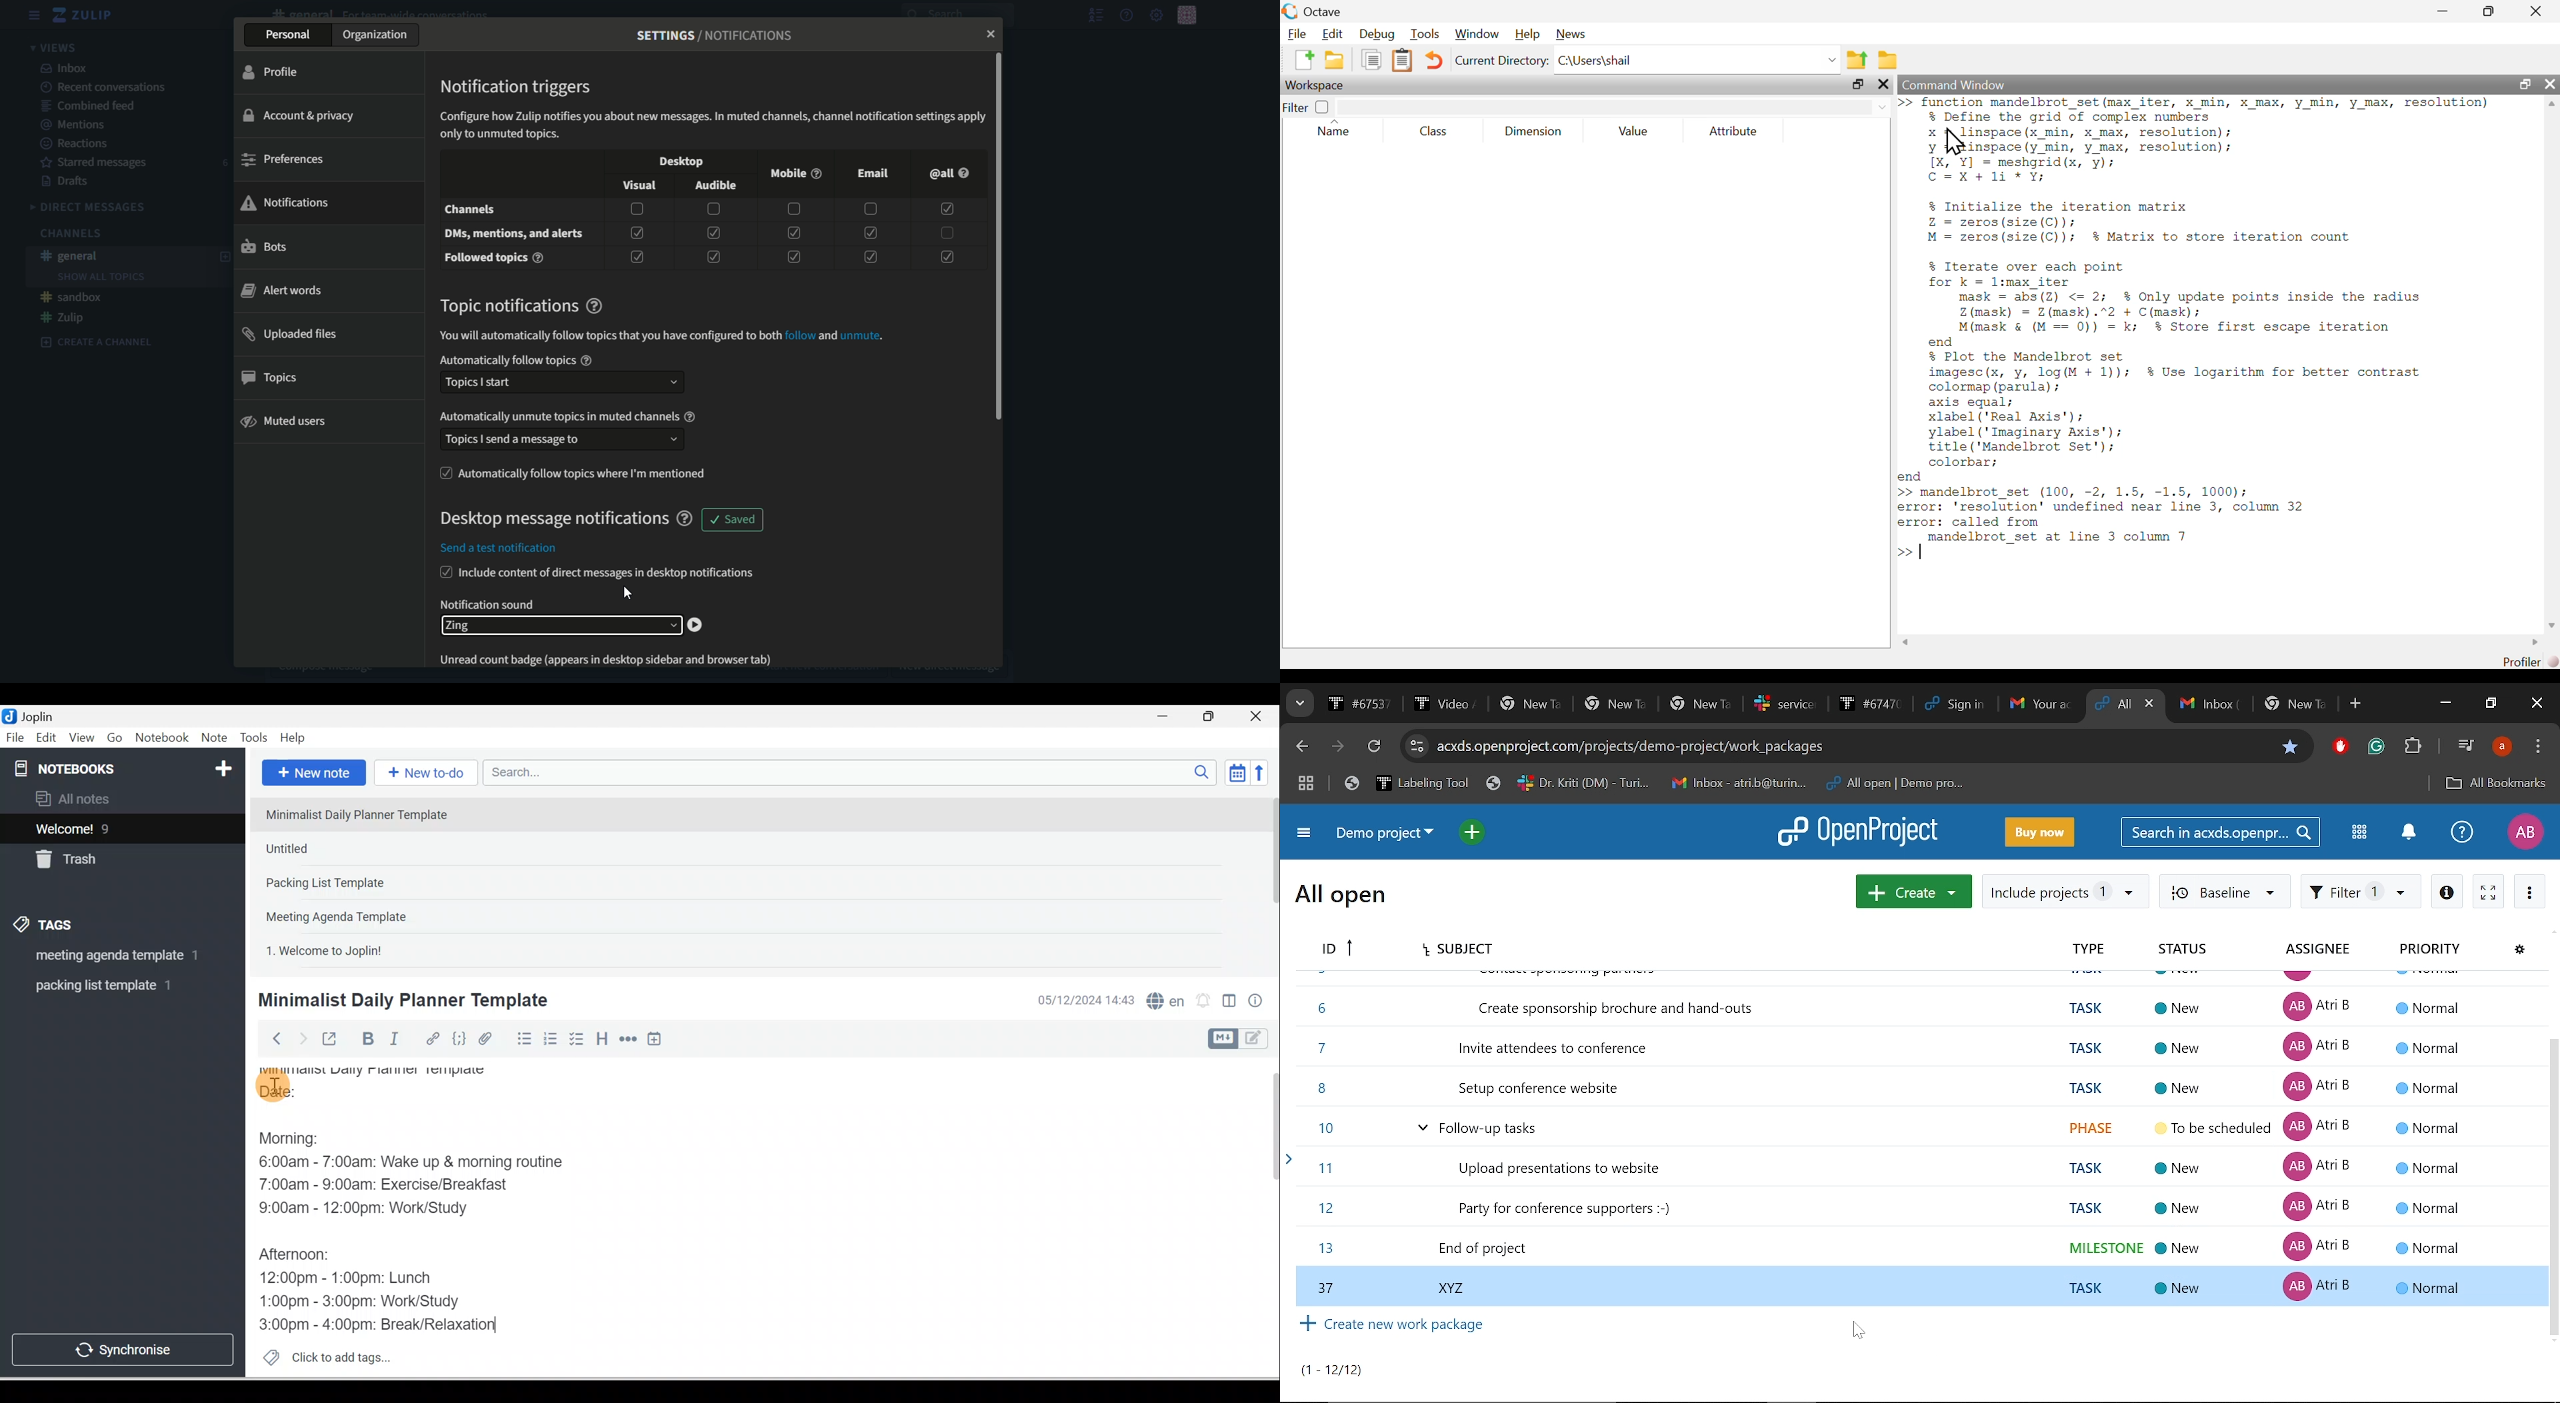 The width and height of the screenshot is (2576, 1428). I want to click on topics, so click(275, 379).